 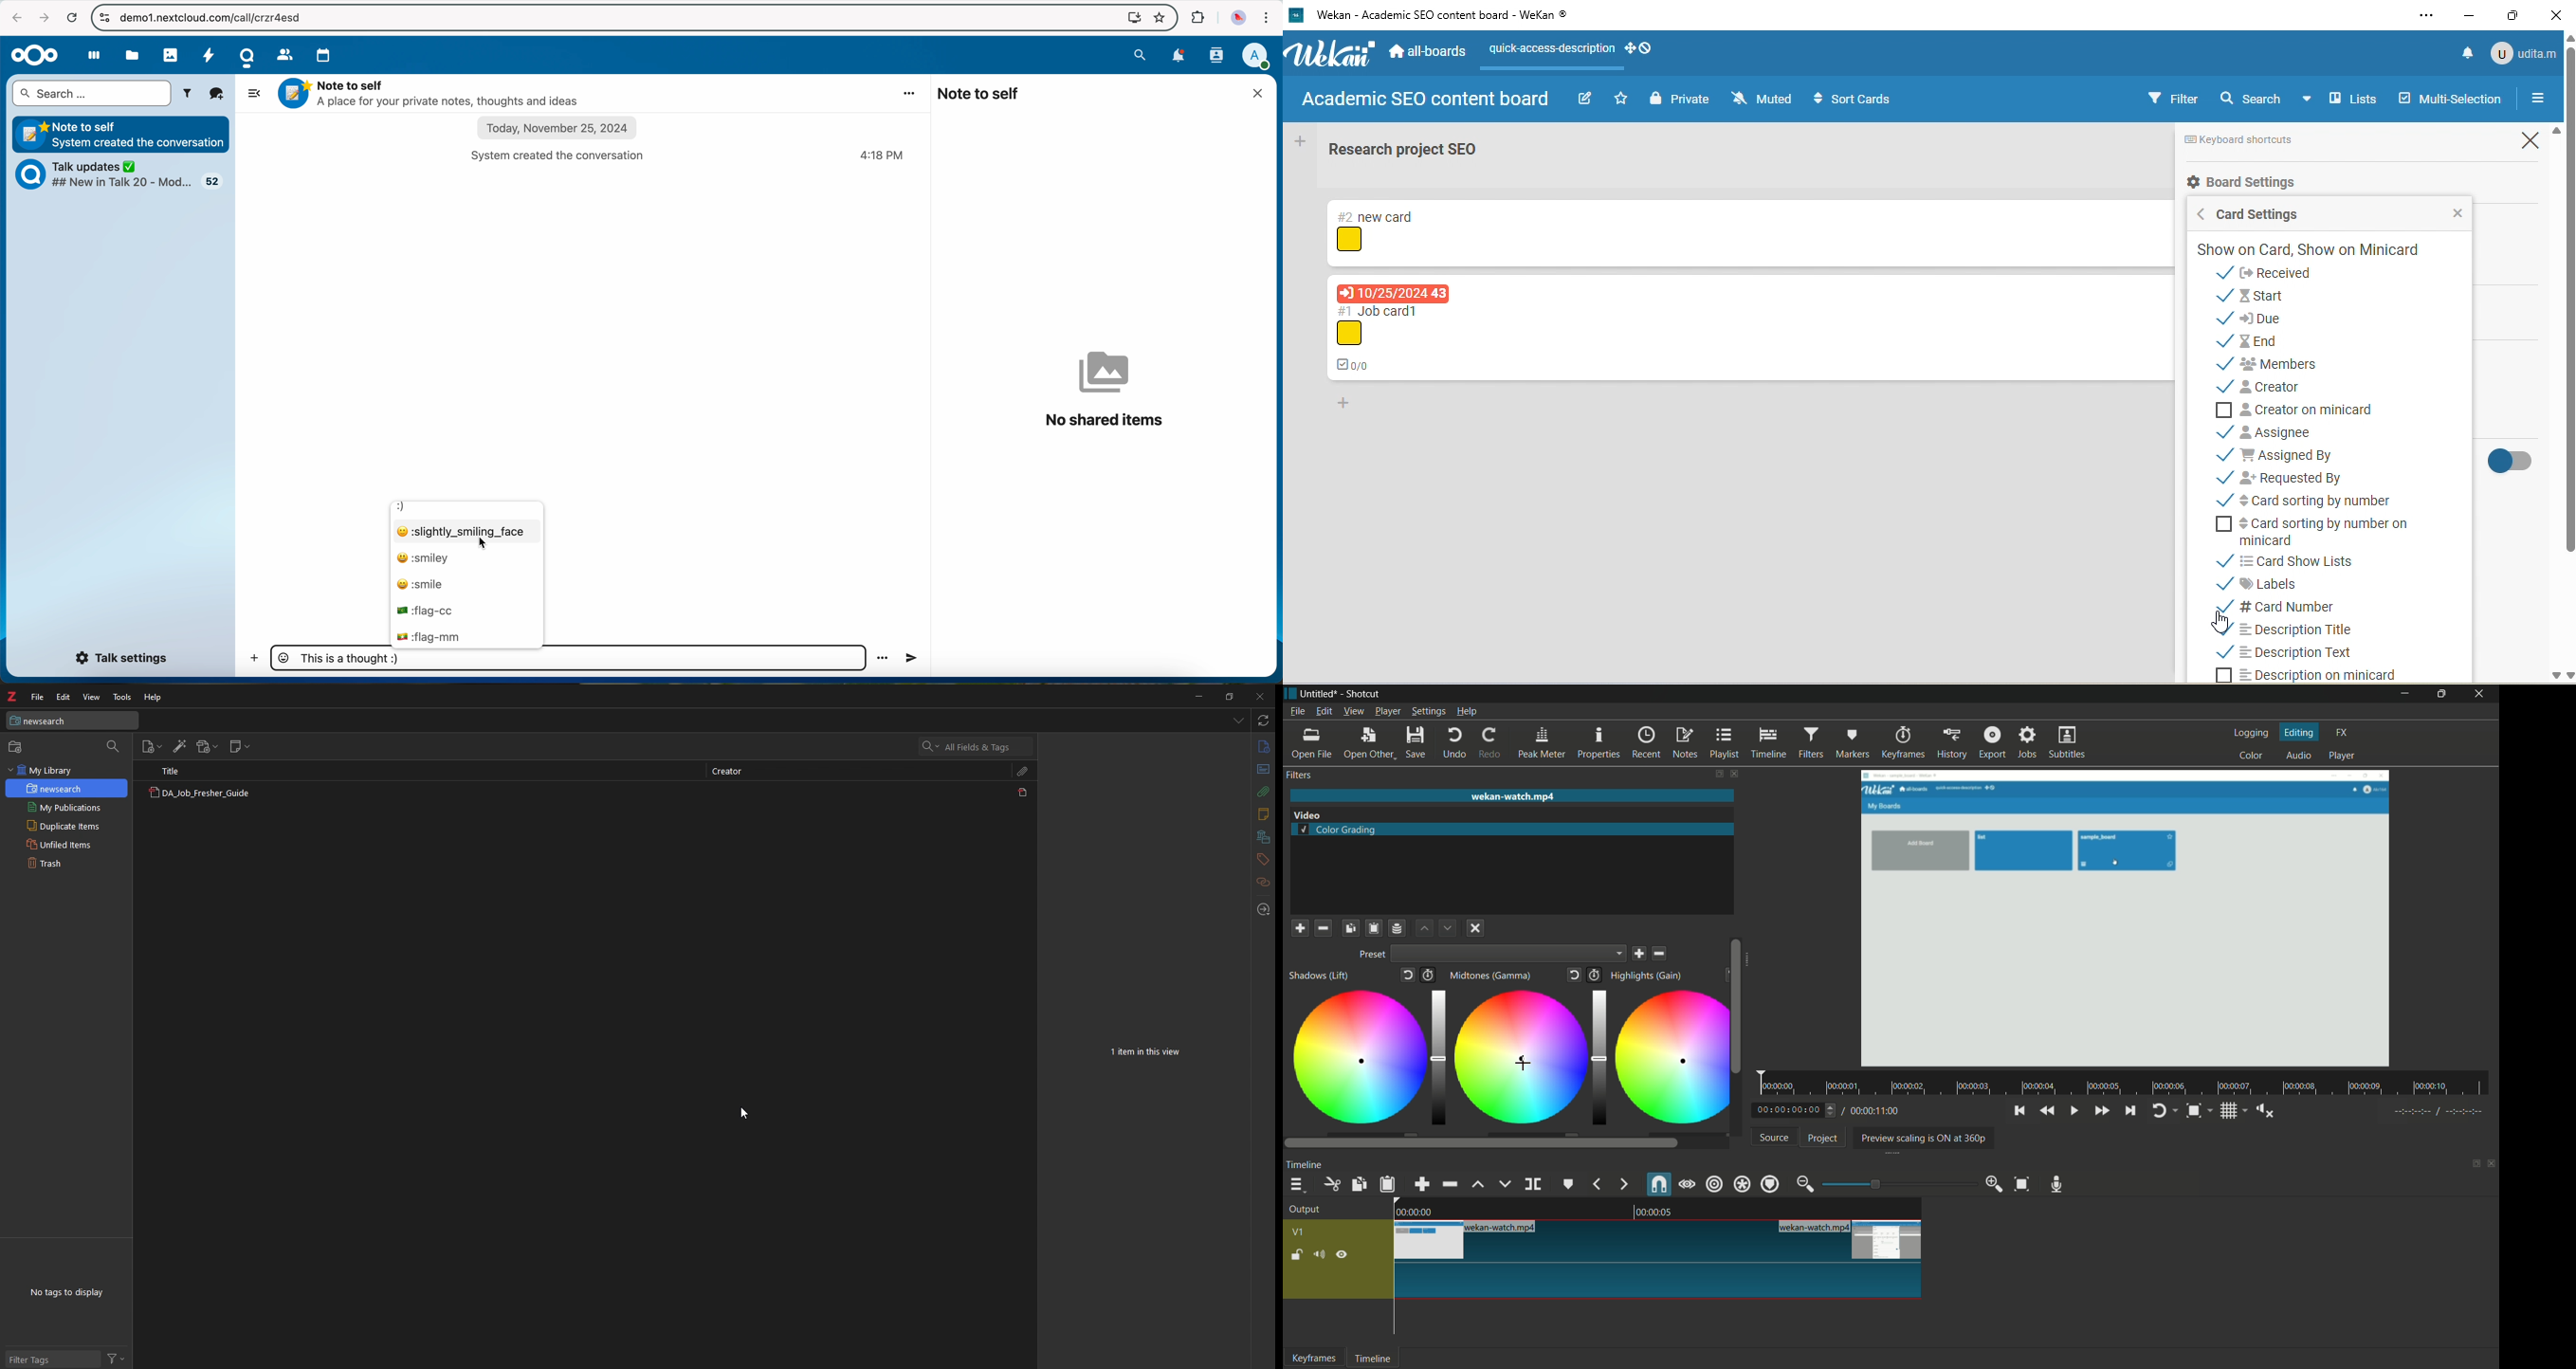 I want to click on calendar, so click(x=325, y=55).